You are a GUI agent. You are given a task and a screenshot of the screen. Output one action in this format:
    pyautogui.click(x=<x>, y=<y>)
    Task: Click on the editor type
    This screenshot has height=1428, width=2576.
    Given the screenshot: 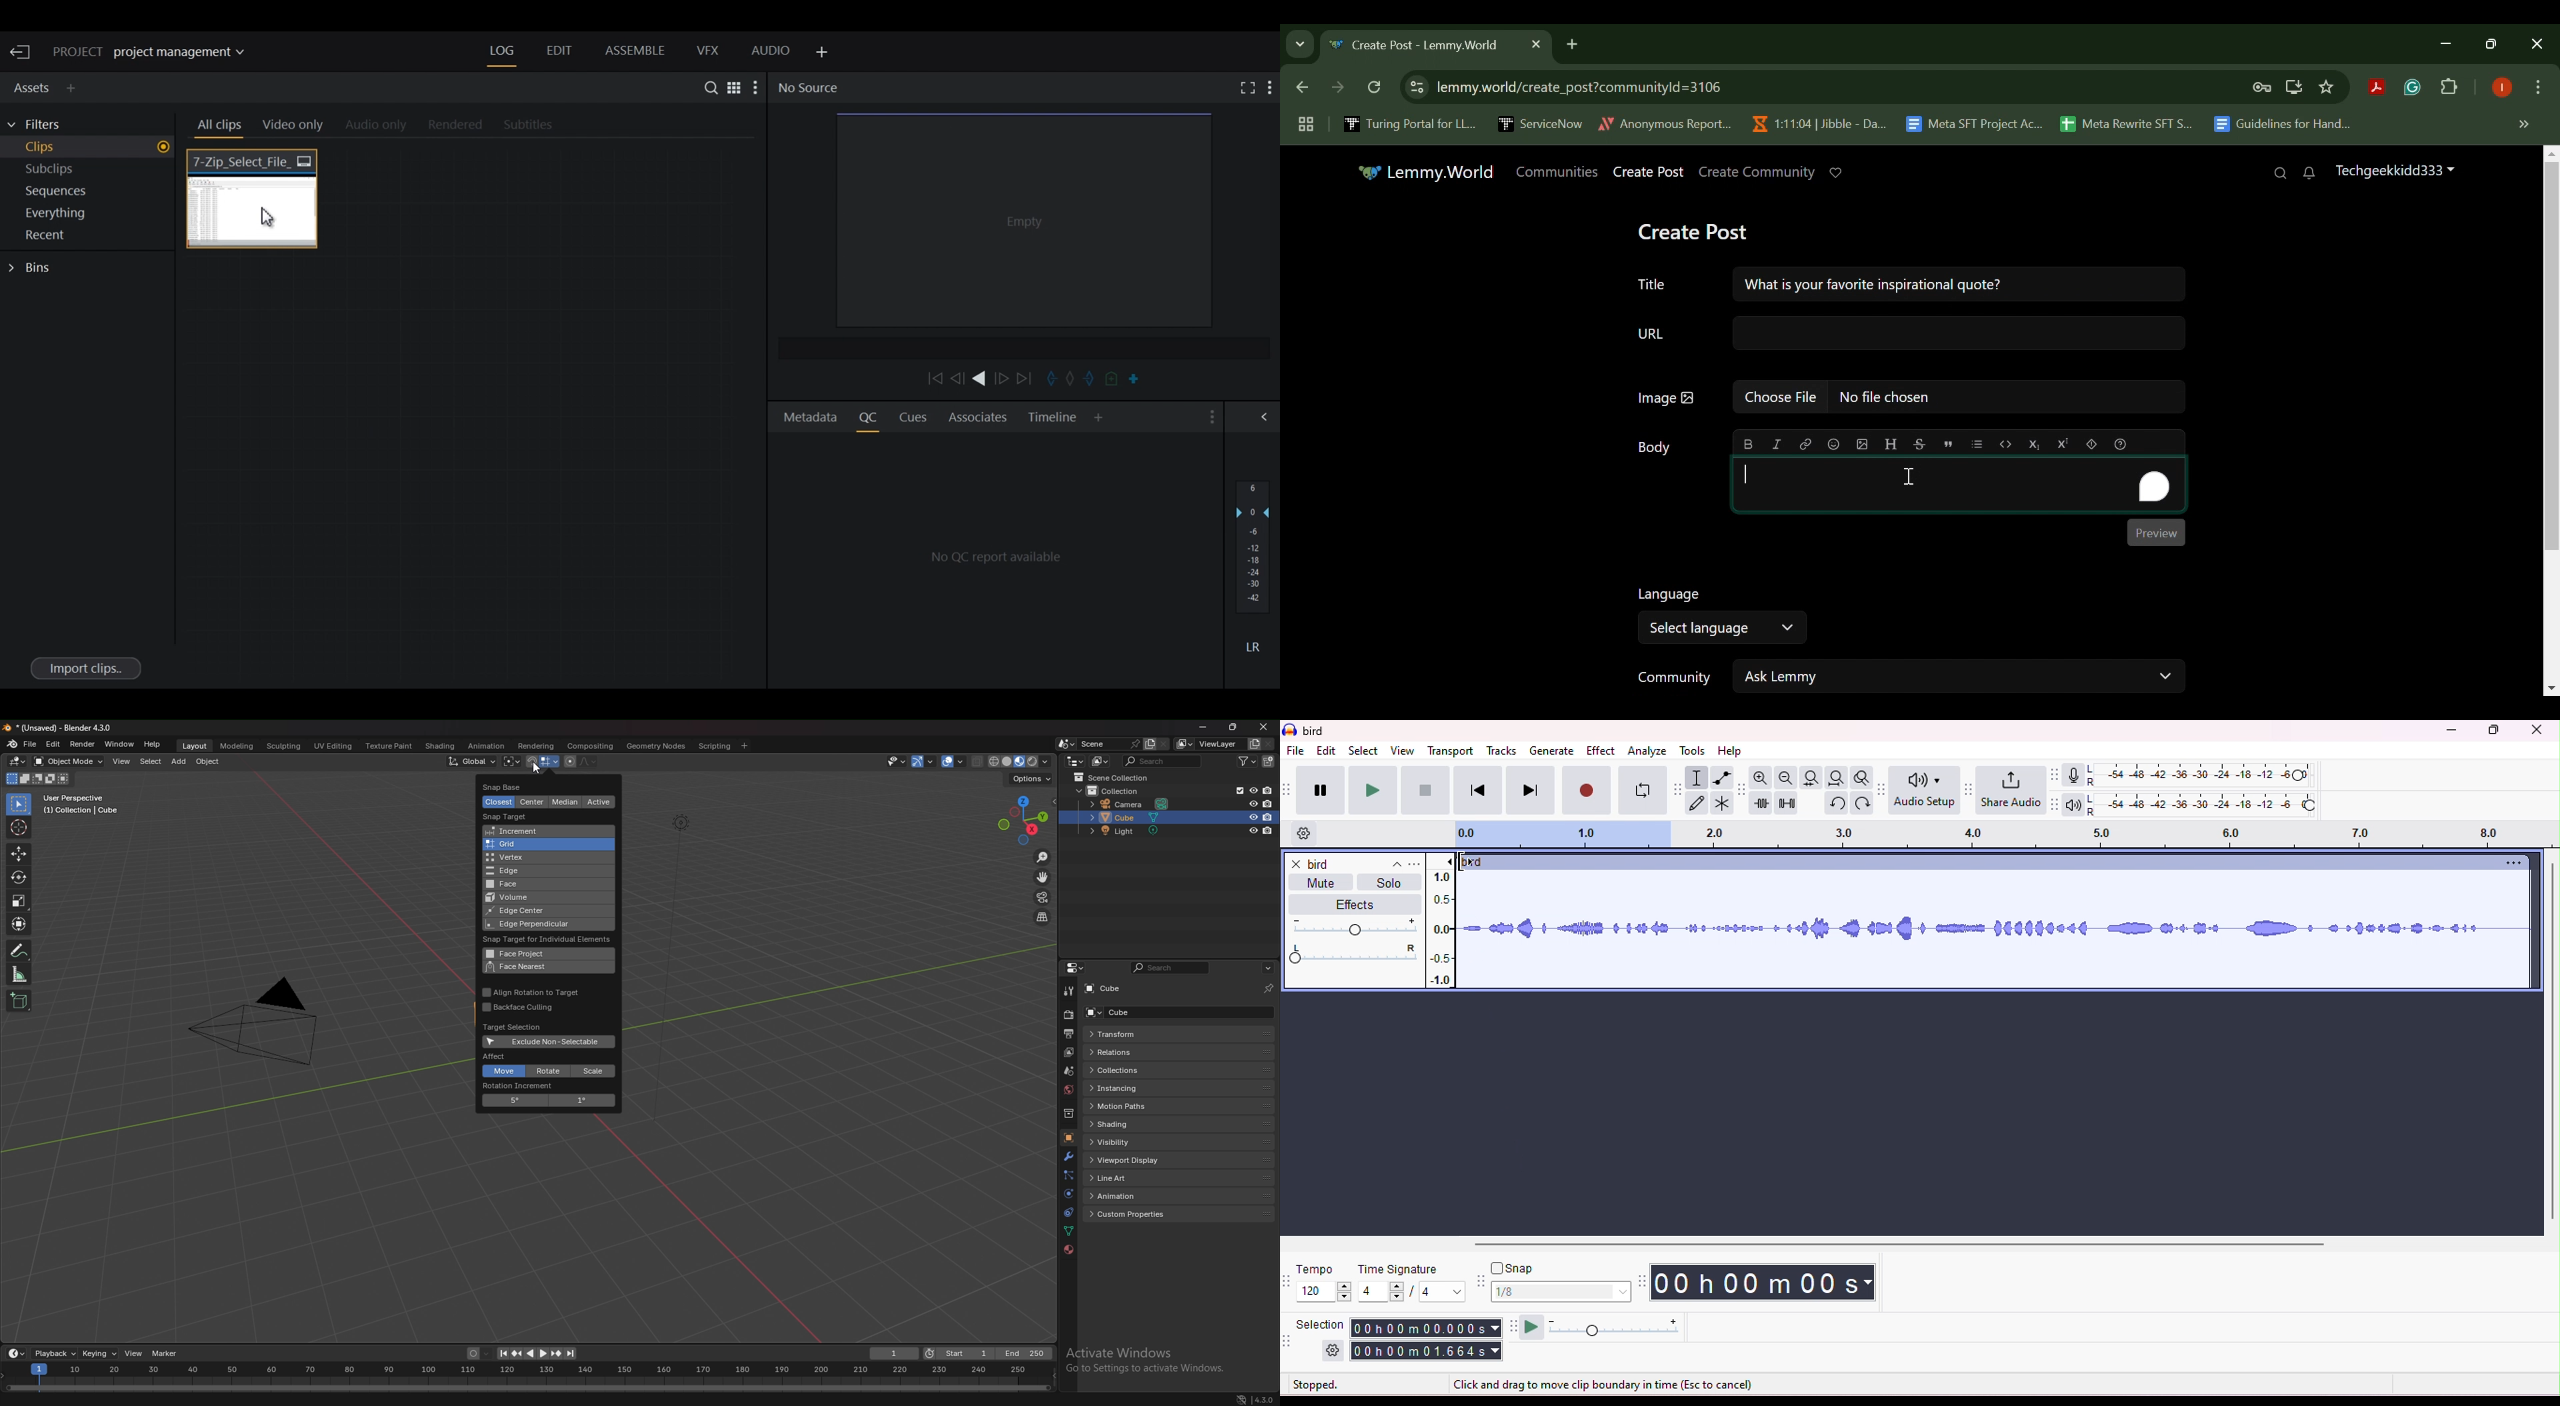 What is the action you would take?
    pyautogui.click(x=1076, y=968)
    